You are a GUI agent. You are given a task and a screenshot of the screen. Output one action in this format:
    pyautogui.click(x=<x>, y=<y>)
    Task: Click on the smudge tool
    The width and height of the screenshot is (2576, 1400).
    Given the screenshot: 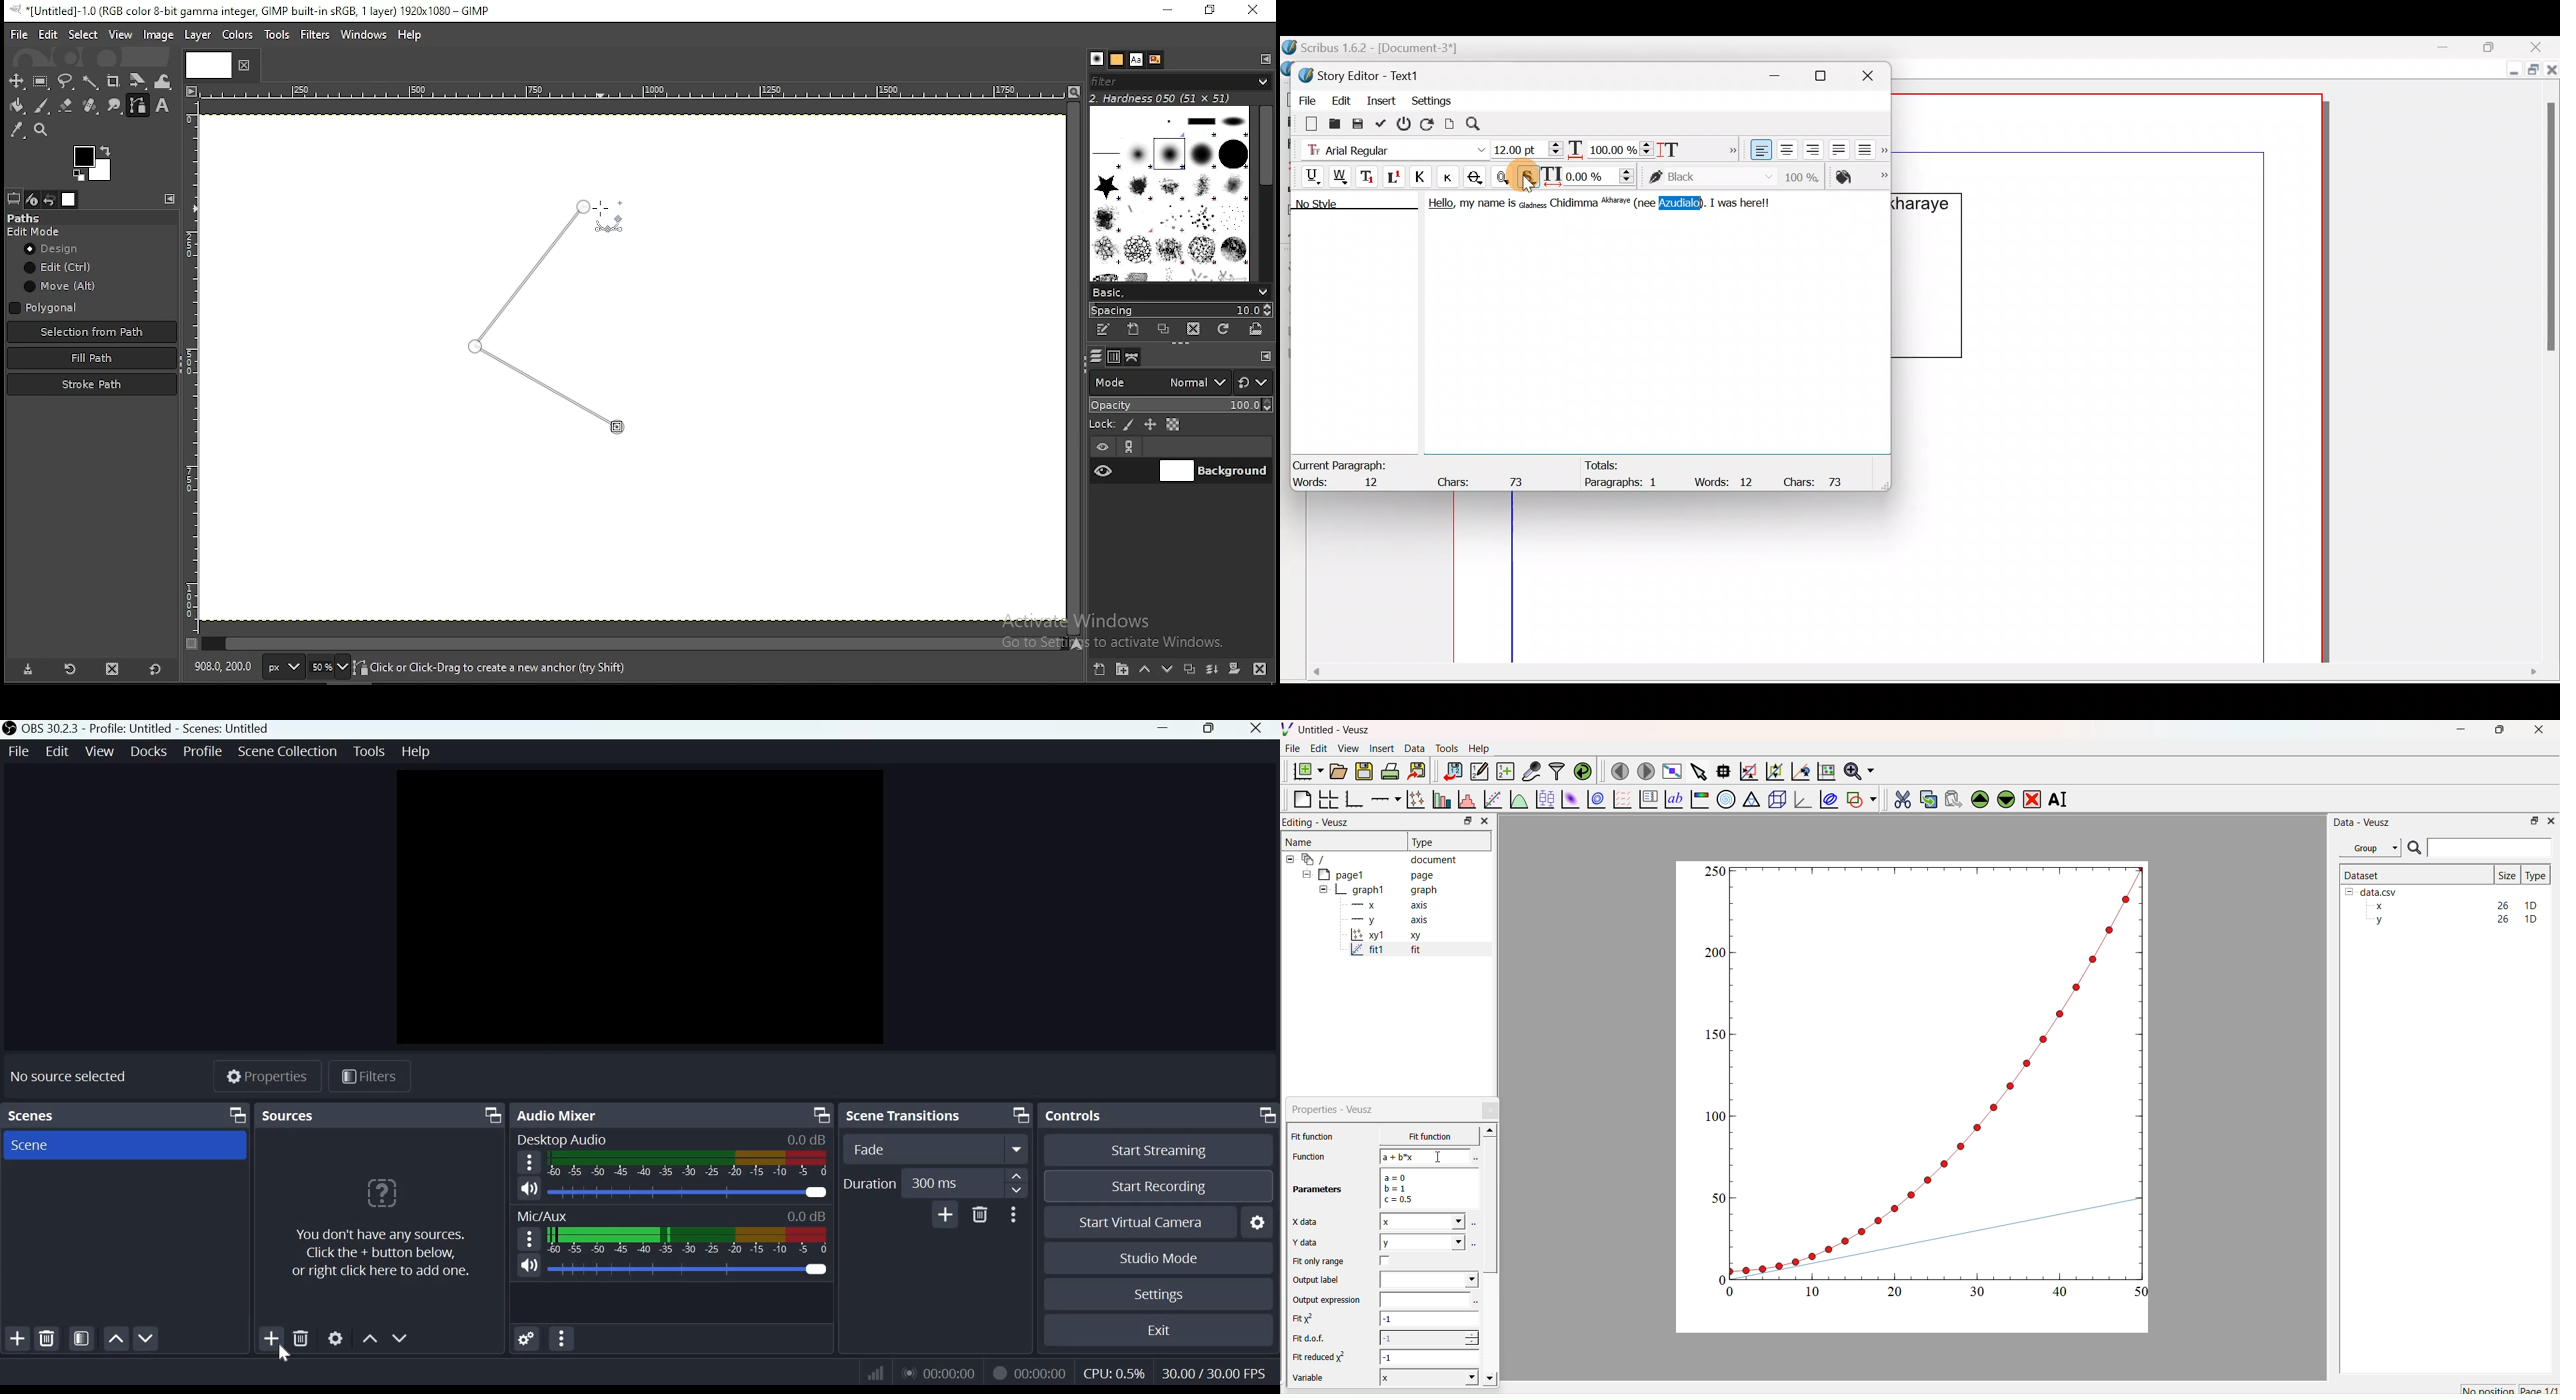 What is the action you would take?
    pyautogui.click(x=115, y=106)
    